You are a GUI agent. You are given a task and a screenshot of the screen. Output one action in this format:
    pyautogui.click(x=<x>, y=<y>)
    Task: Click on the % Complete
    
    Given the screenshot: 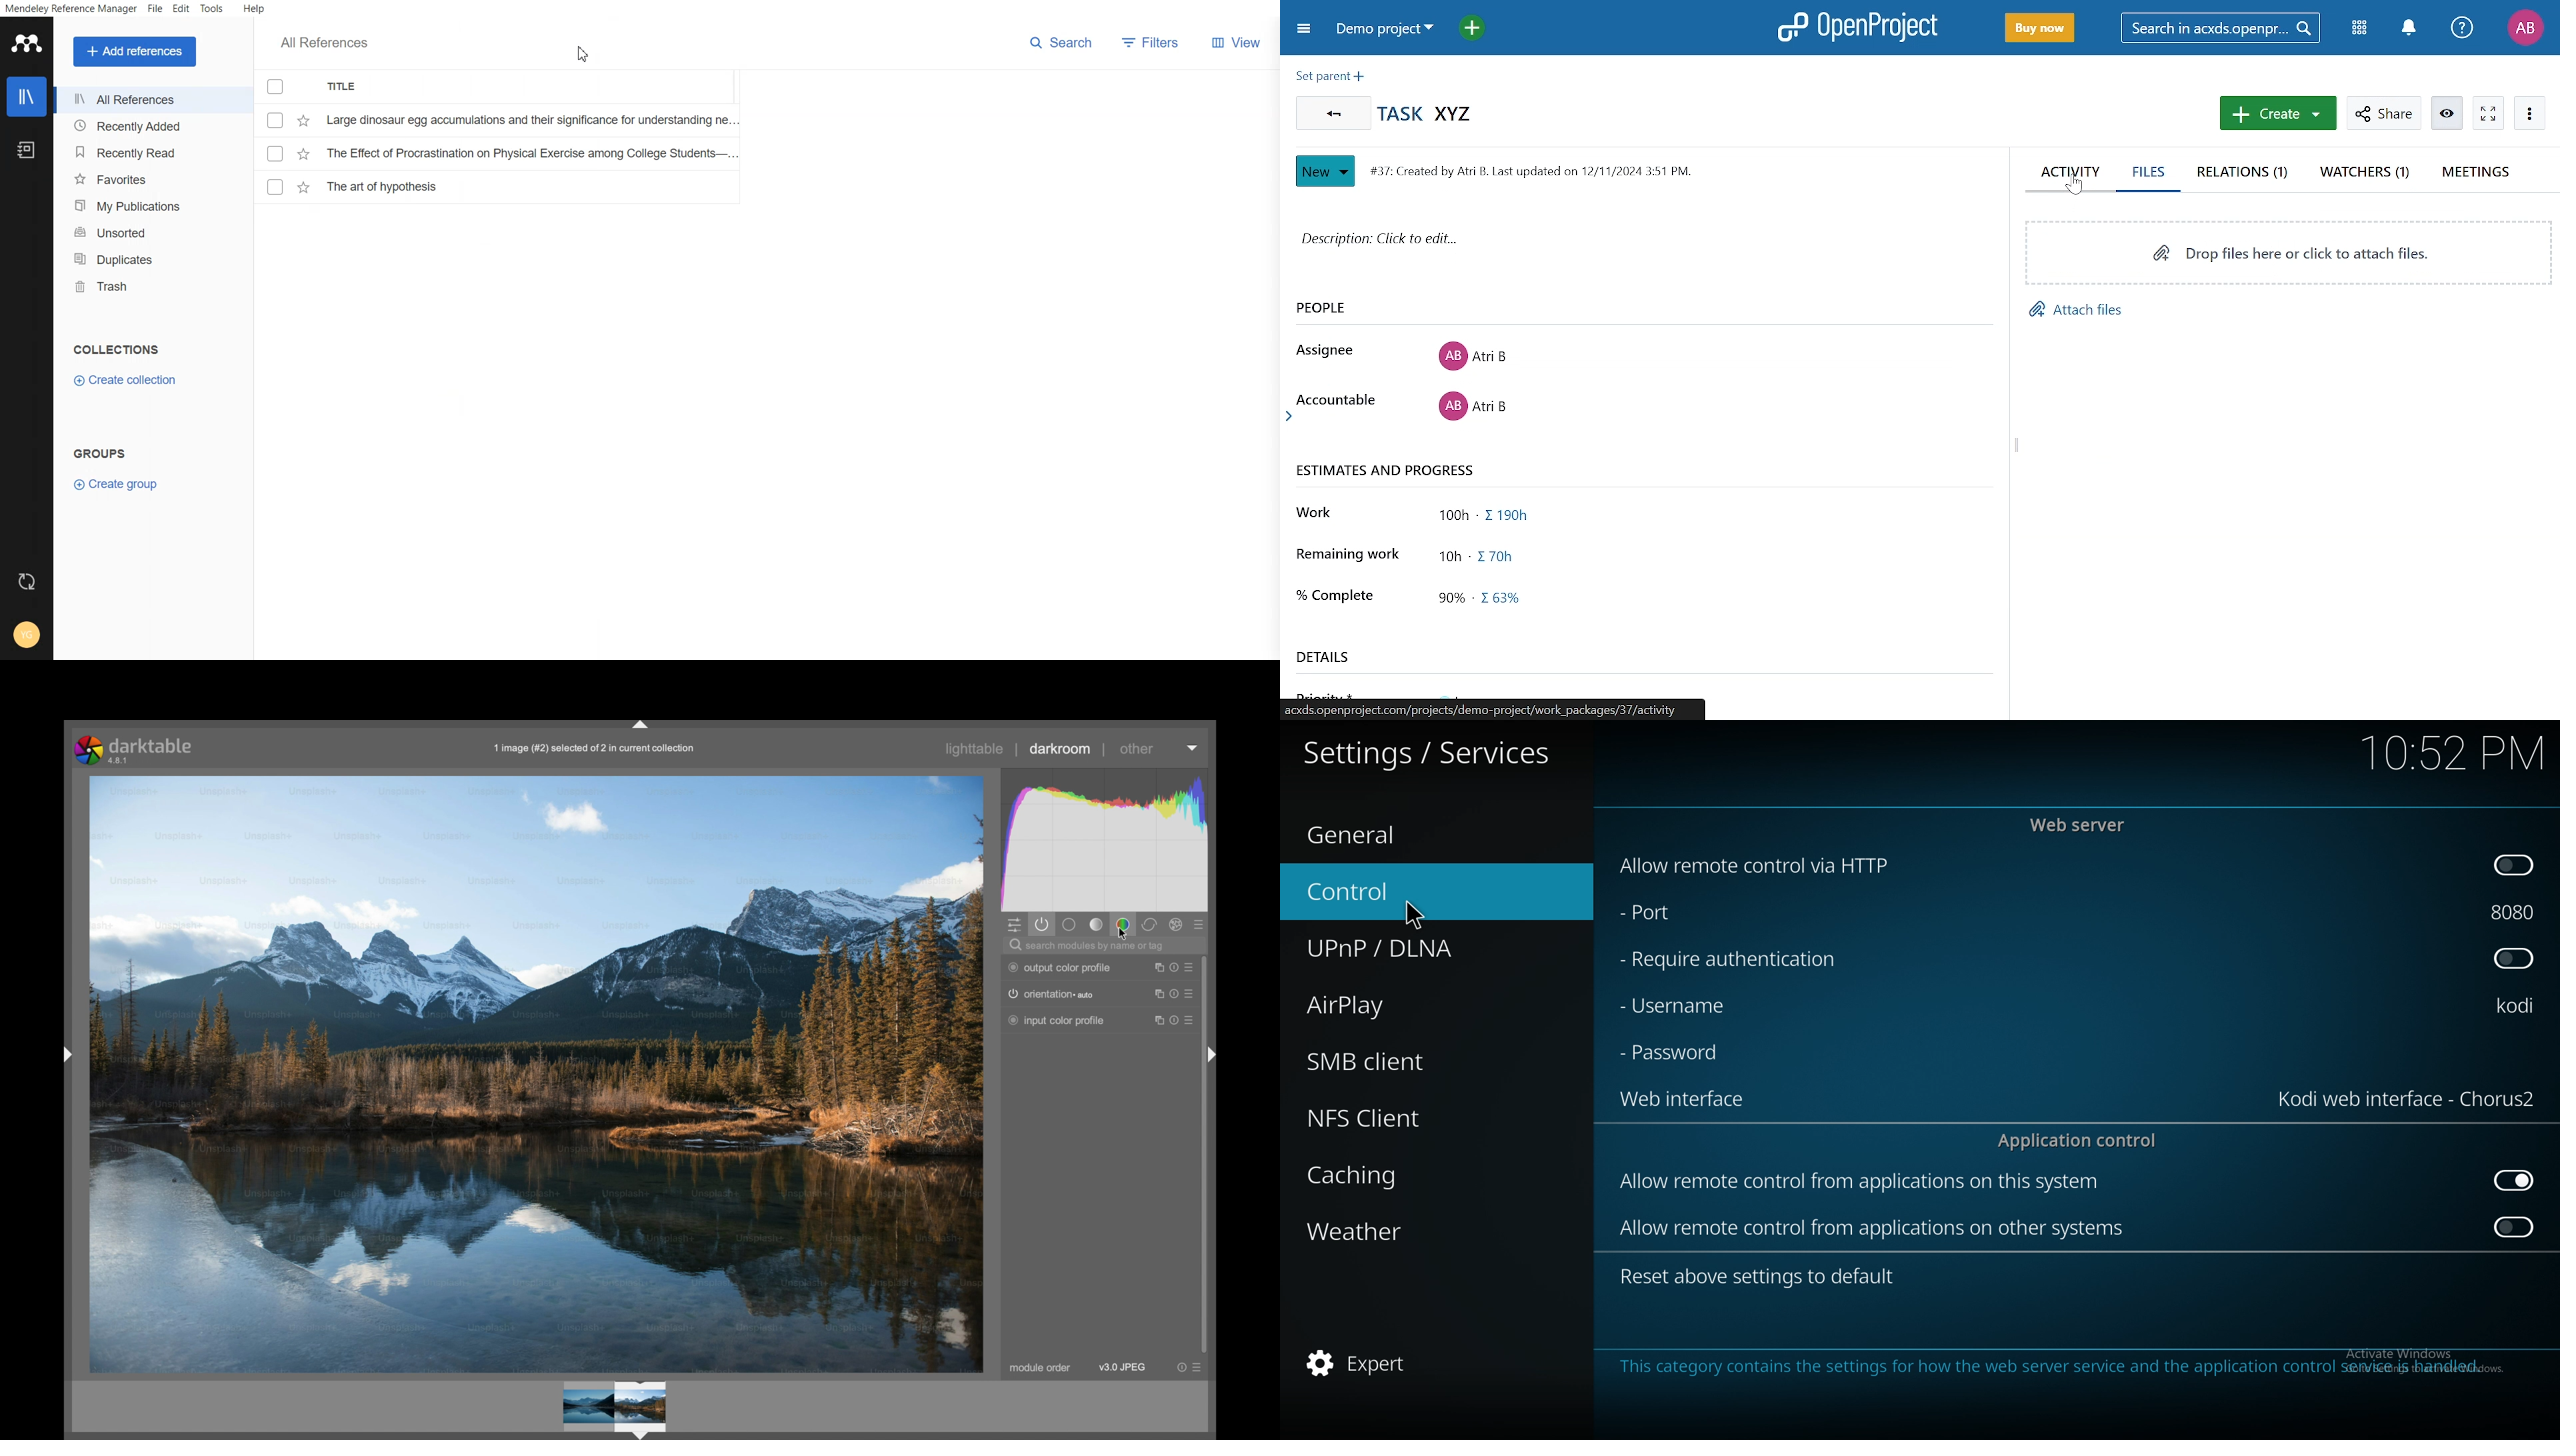 What is the action you would take?
    pyautogui.click(x=1338, y=598)
    